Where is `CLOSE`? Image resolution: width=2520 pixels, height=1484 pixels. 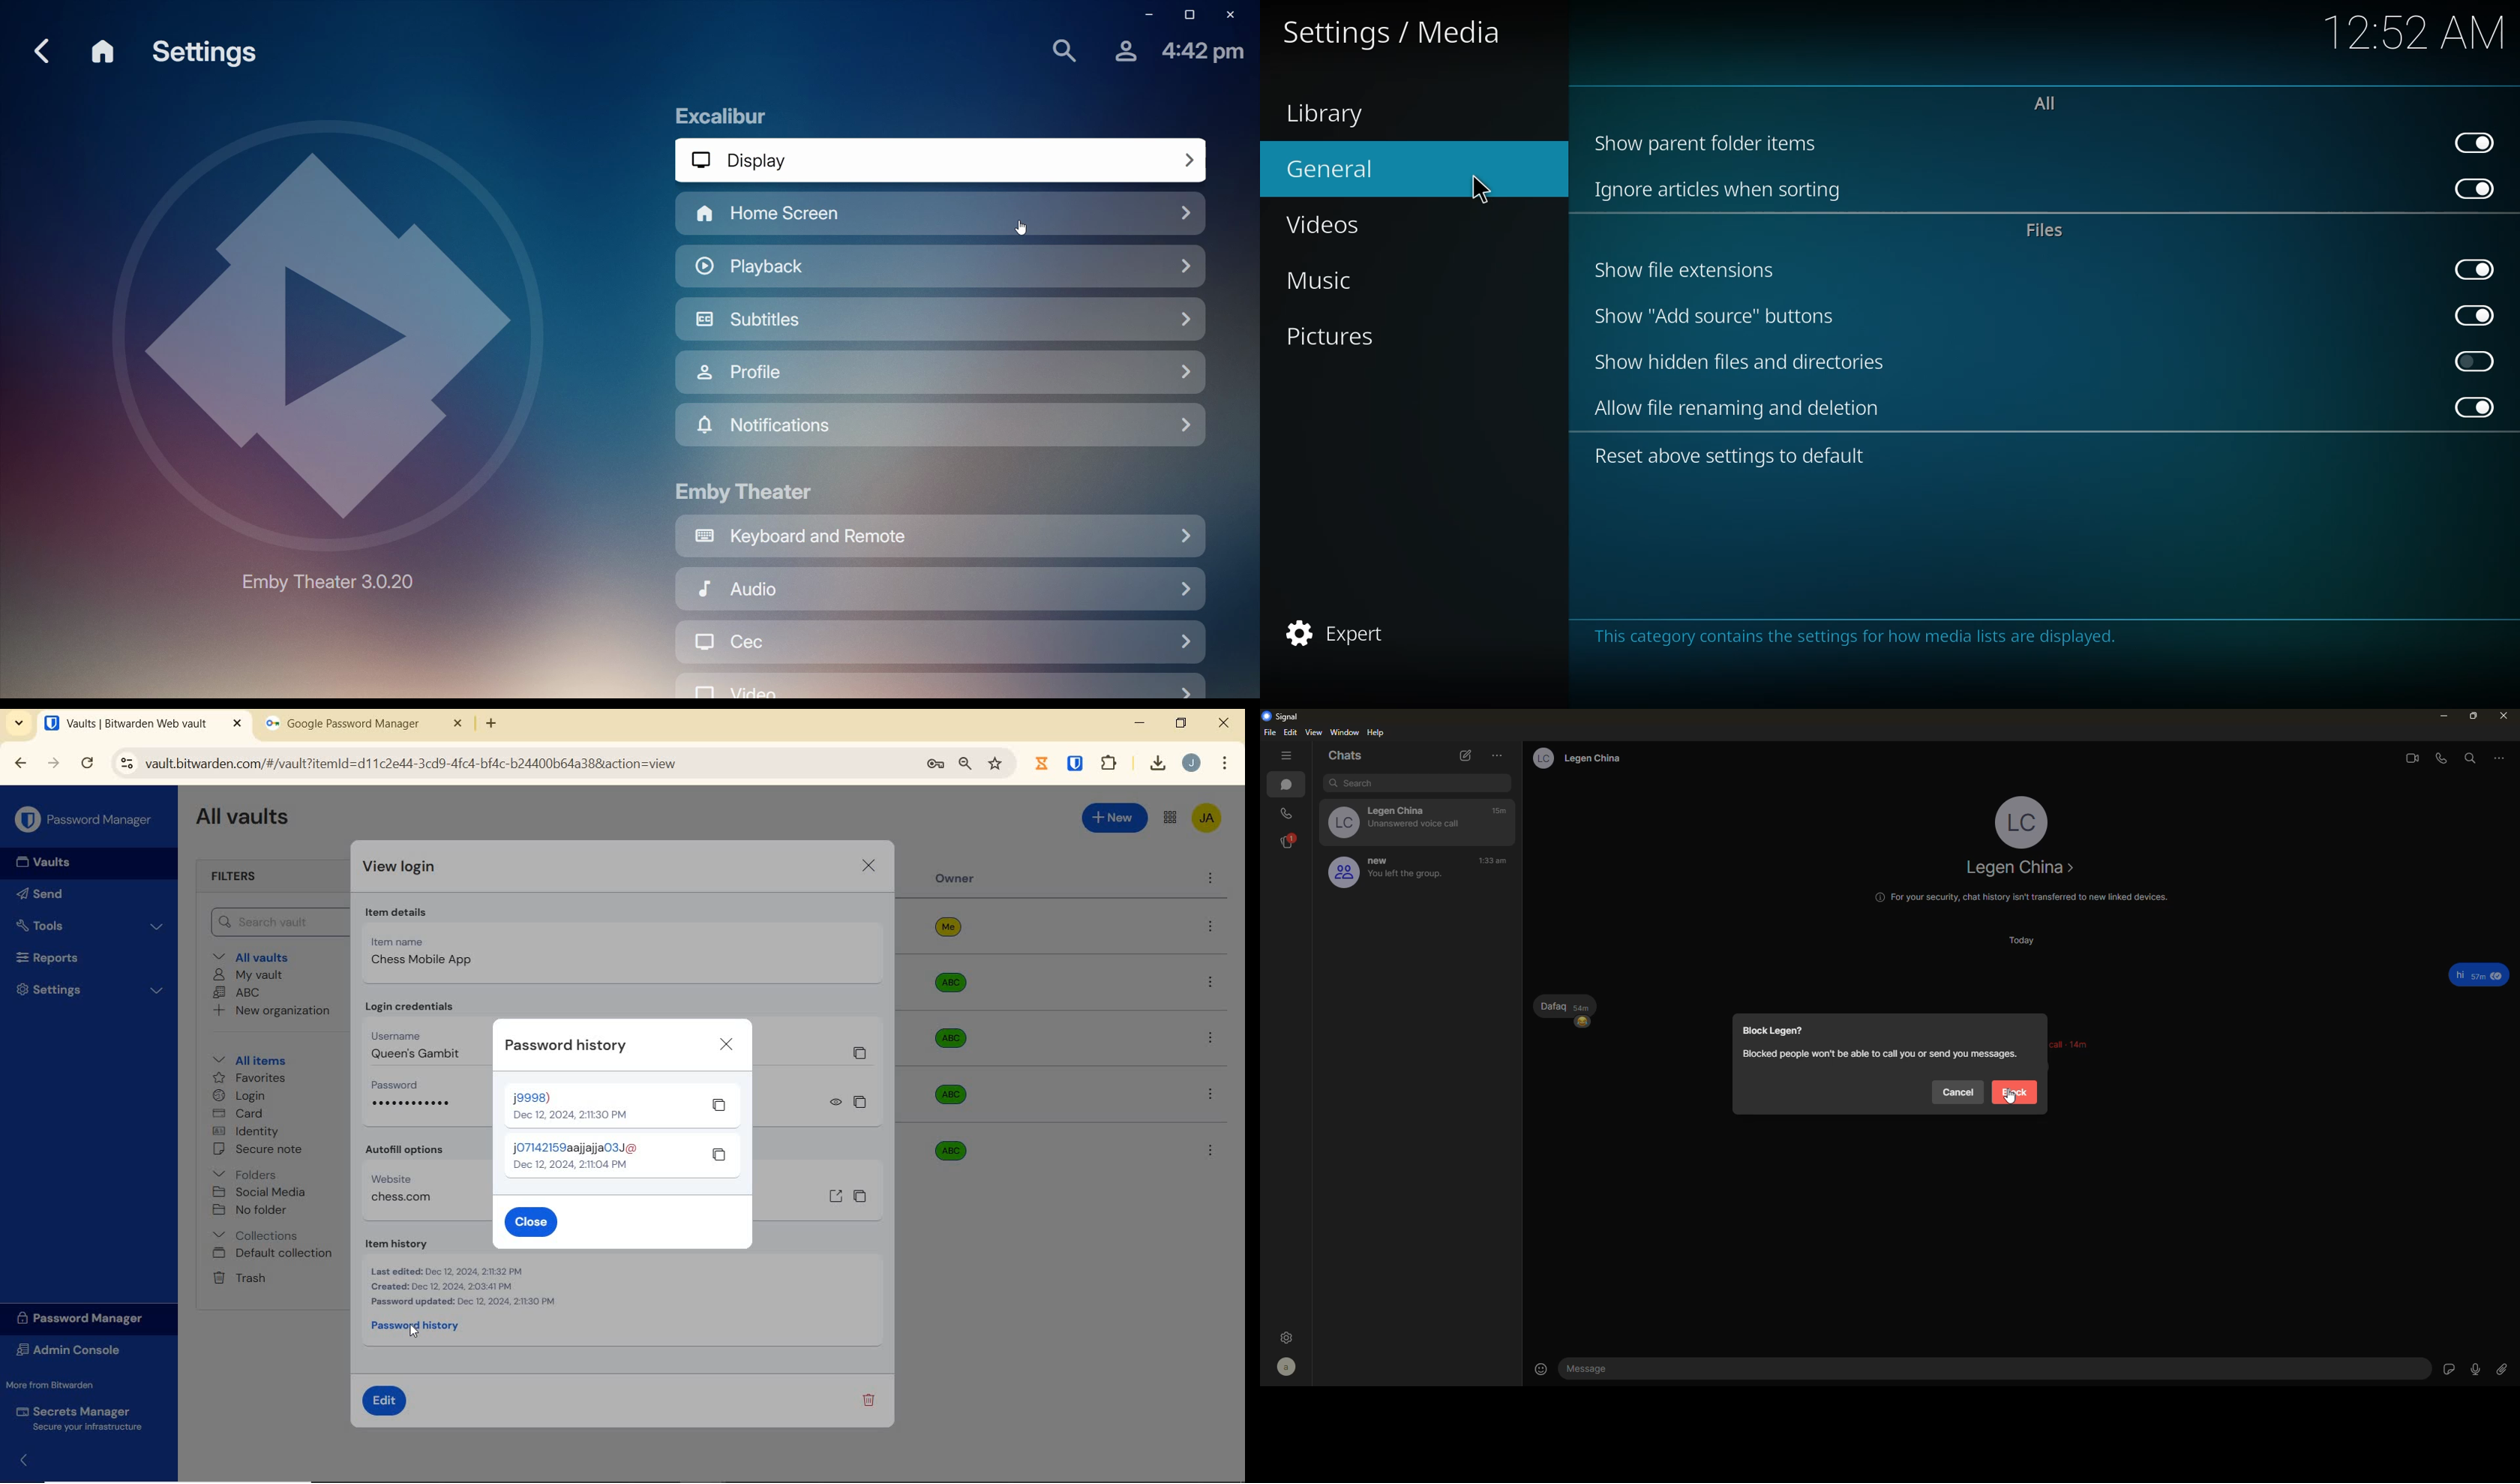 CLOSE is located at coordinates (727, 1044).